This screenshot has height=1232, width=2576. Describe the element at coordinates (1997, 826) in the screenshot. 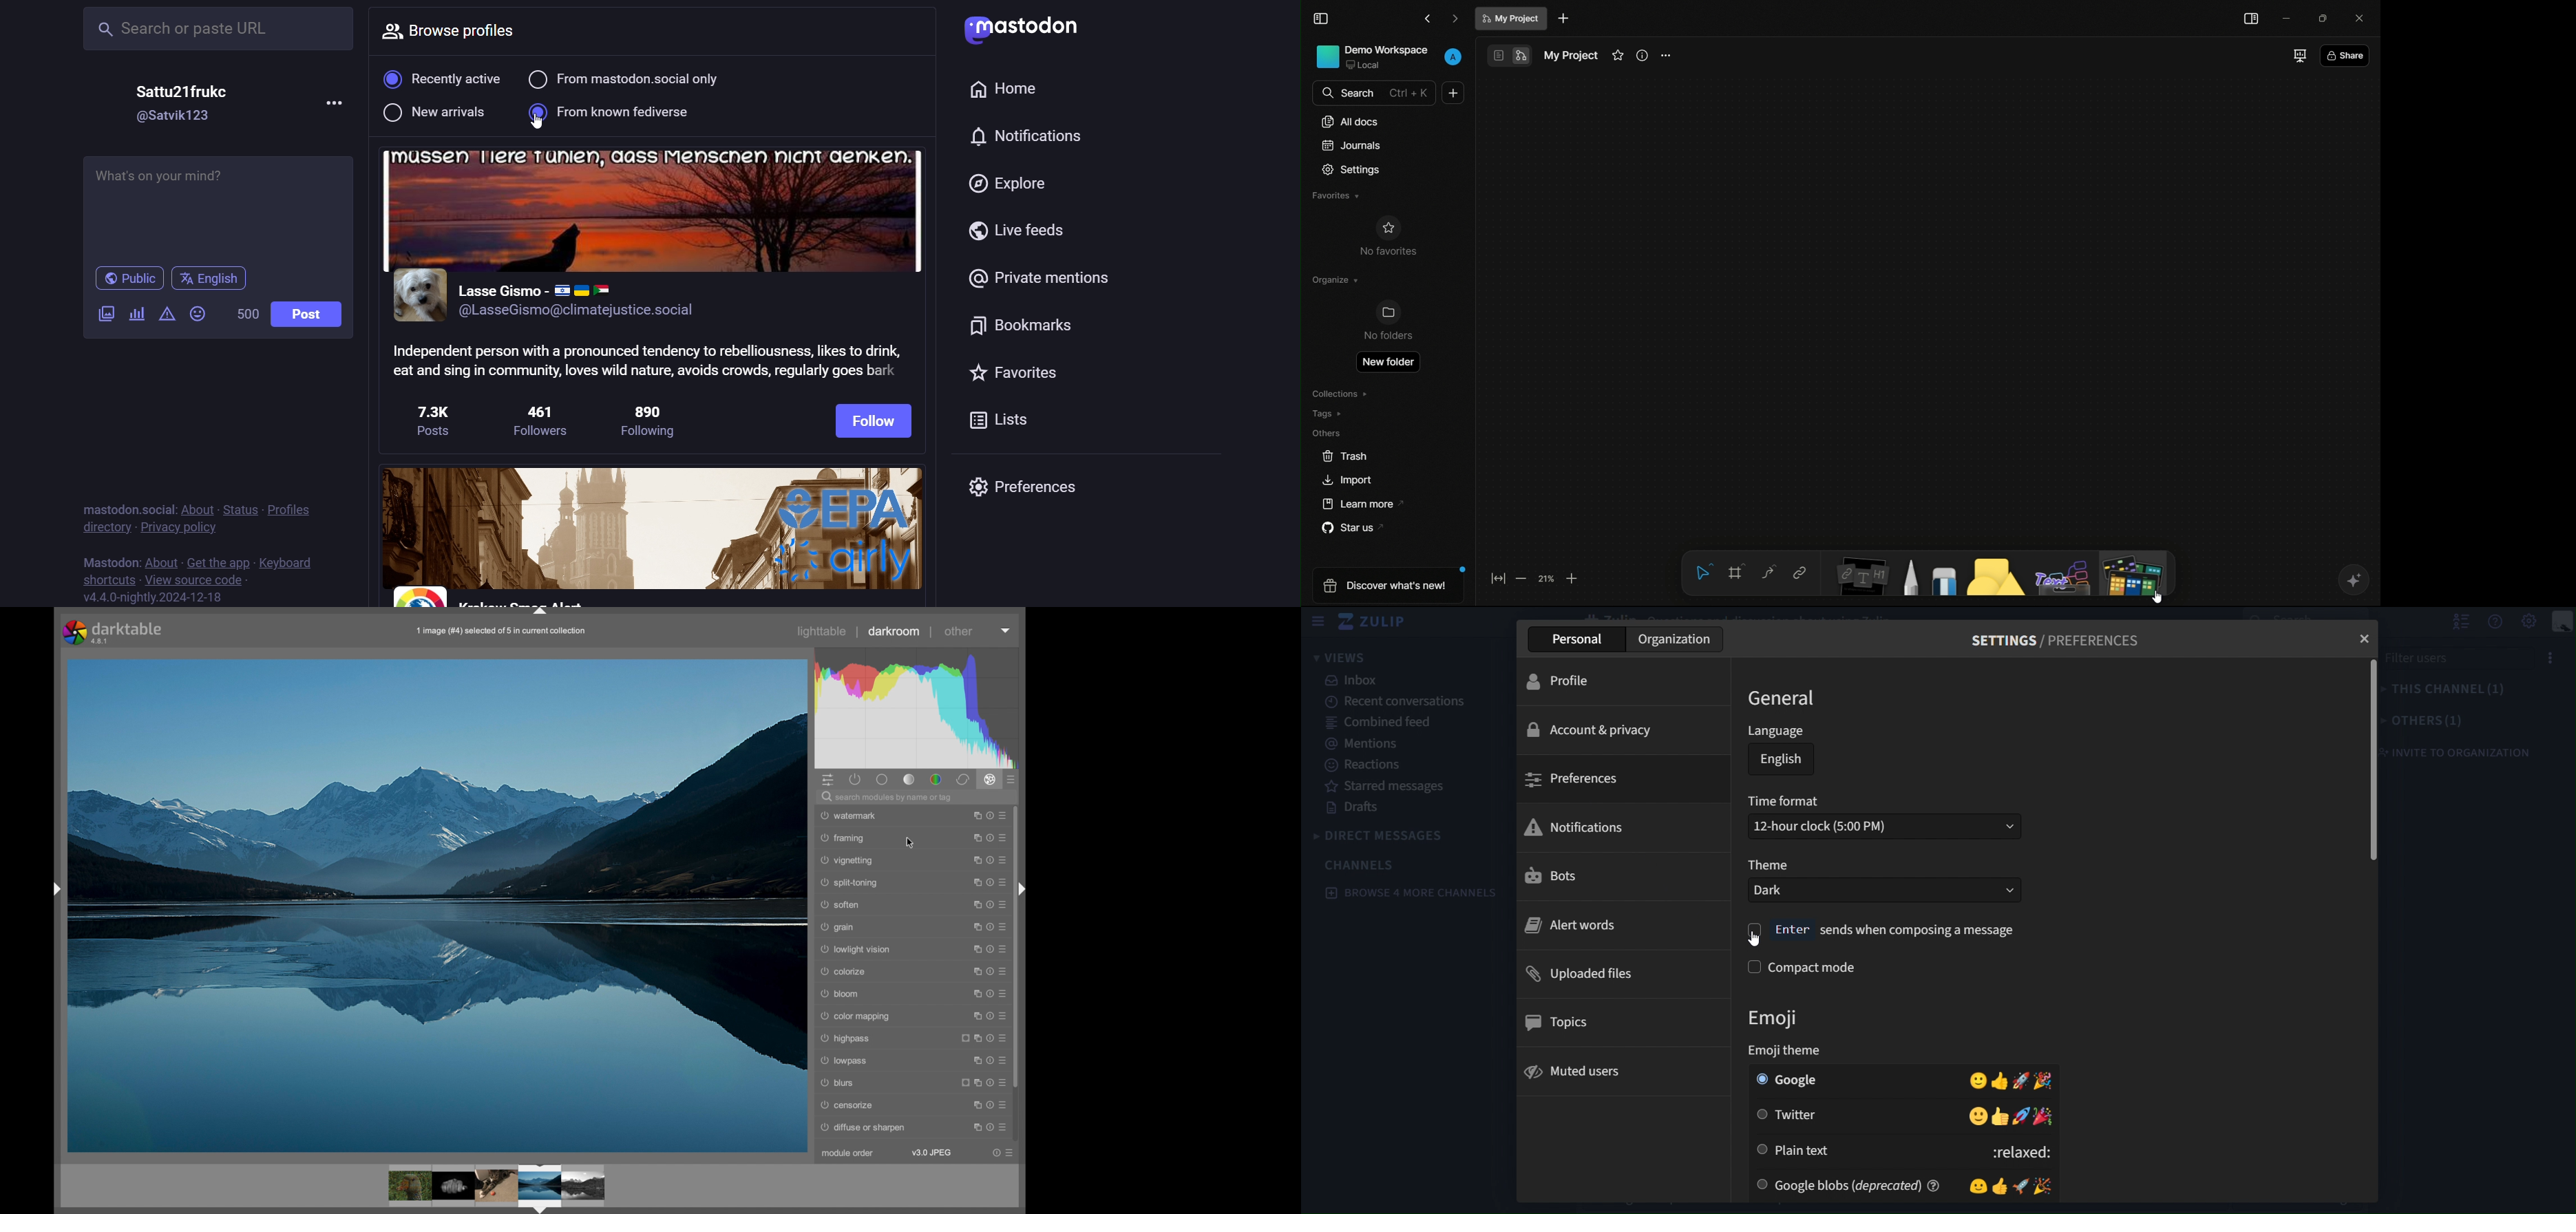

I see `drop down` at that location.